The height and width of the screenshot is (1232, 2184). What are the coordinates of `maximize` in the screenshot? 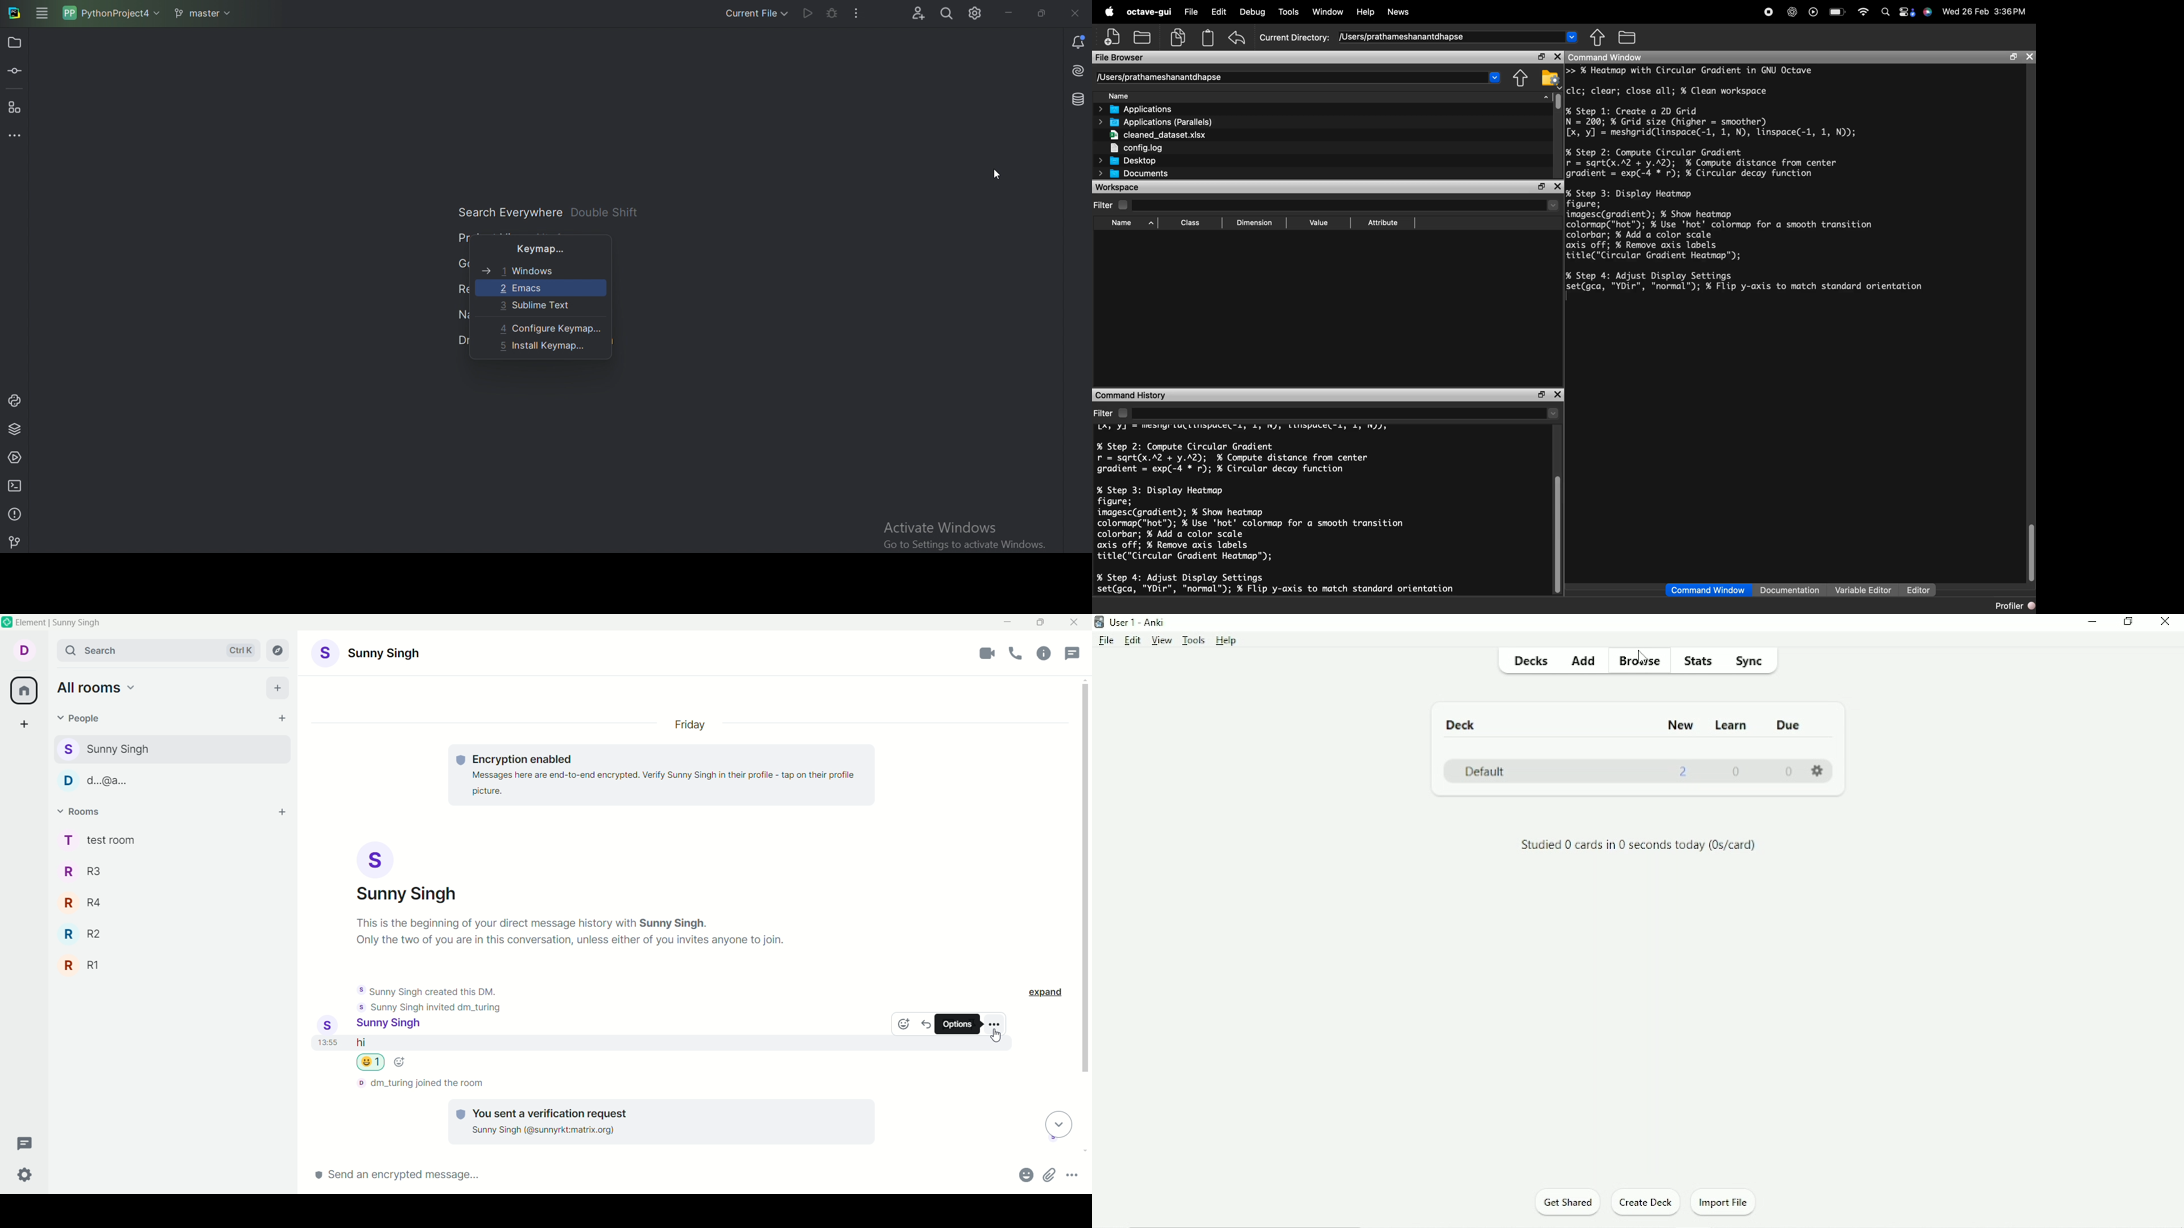 It's located at (1039, 623).